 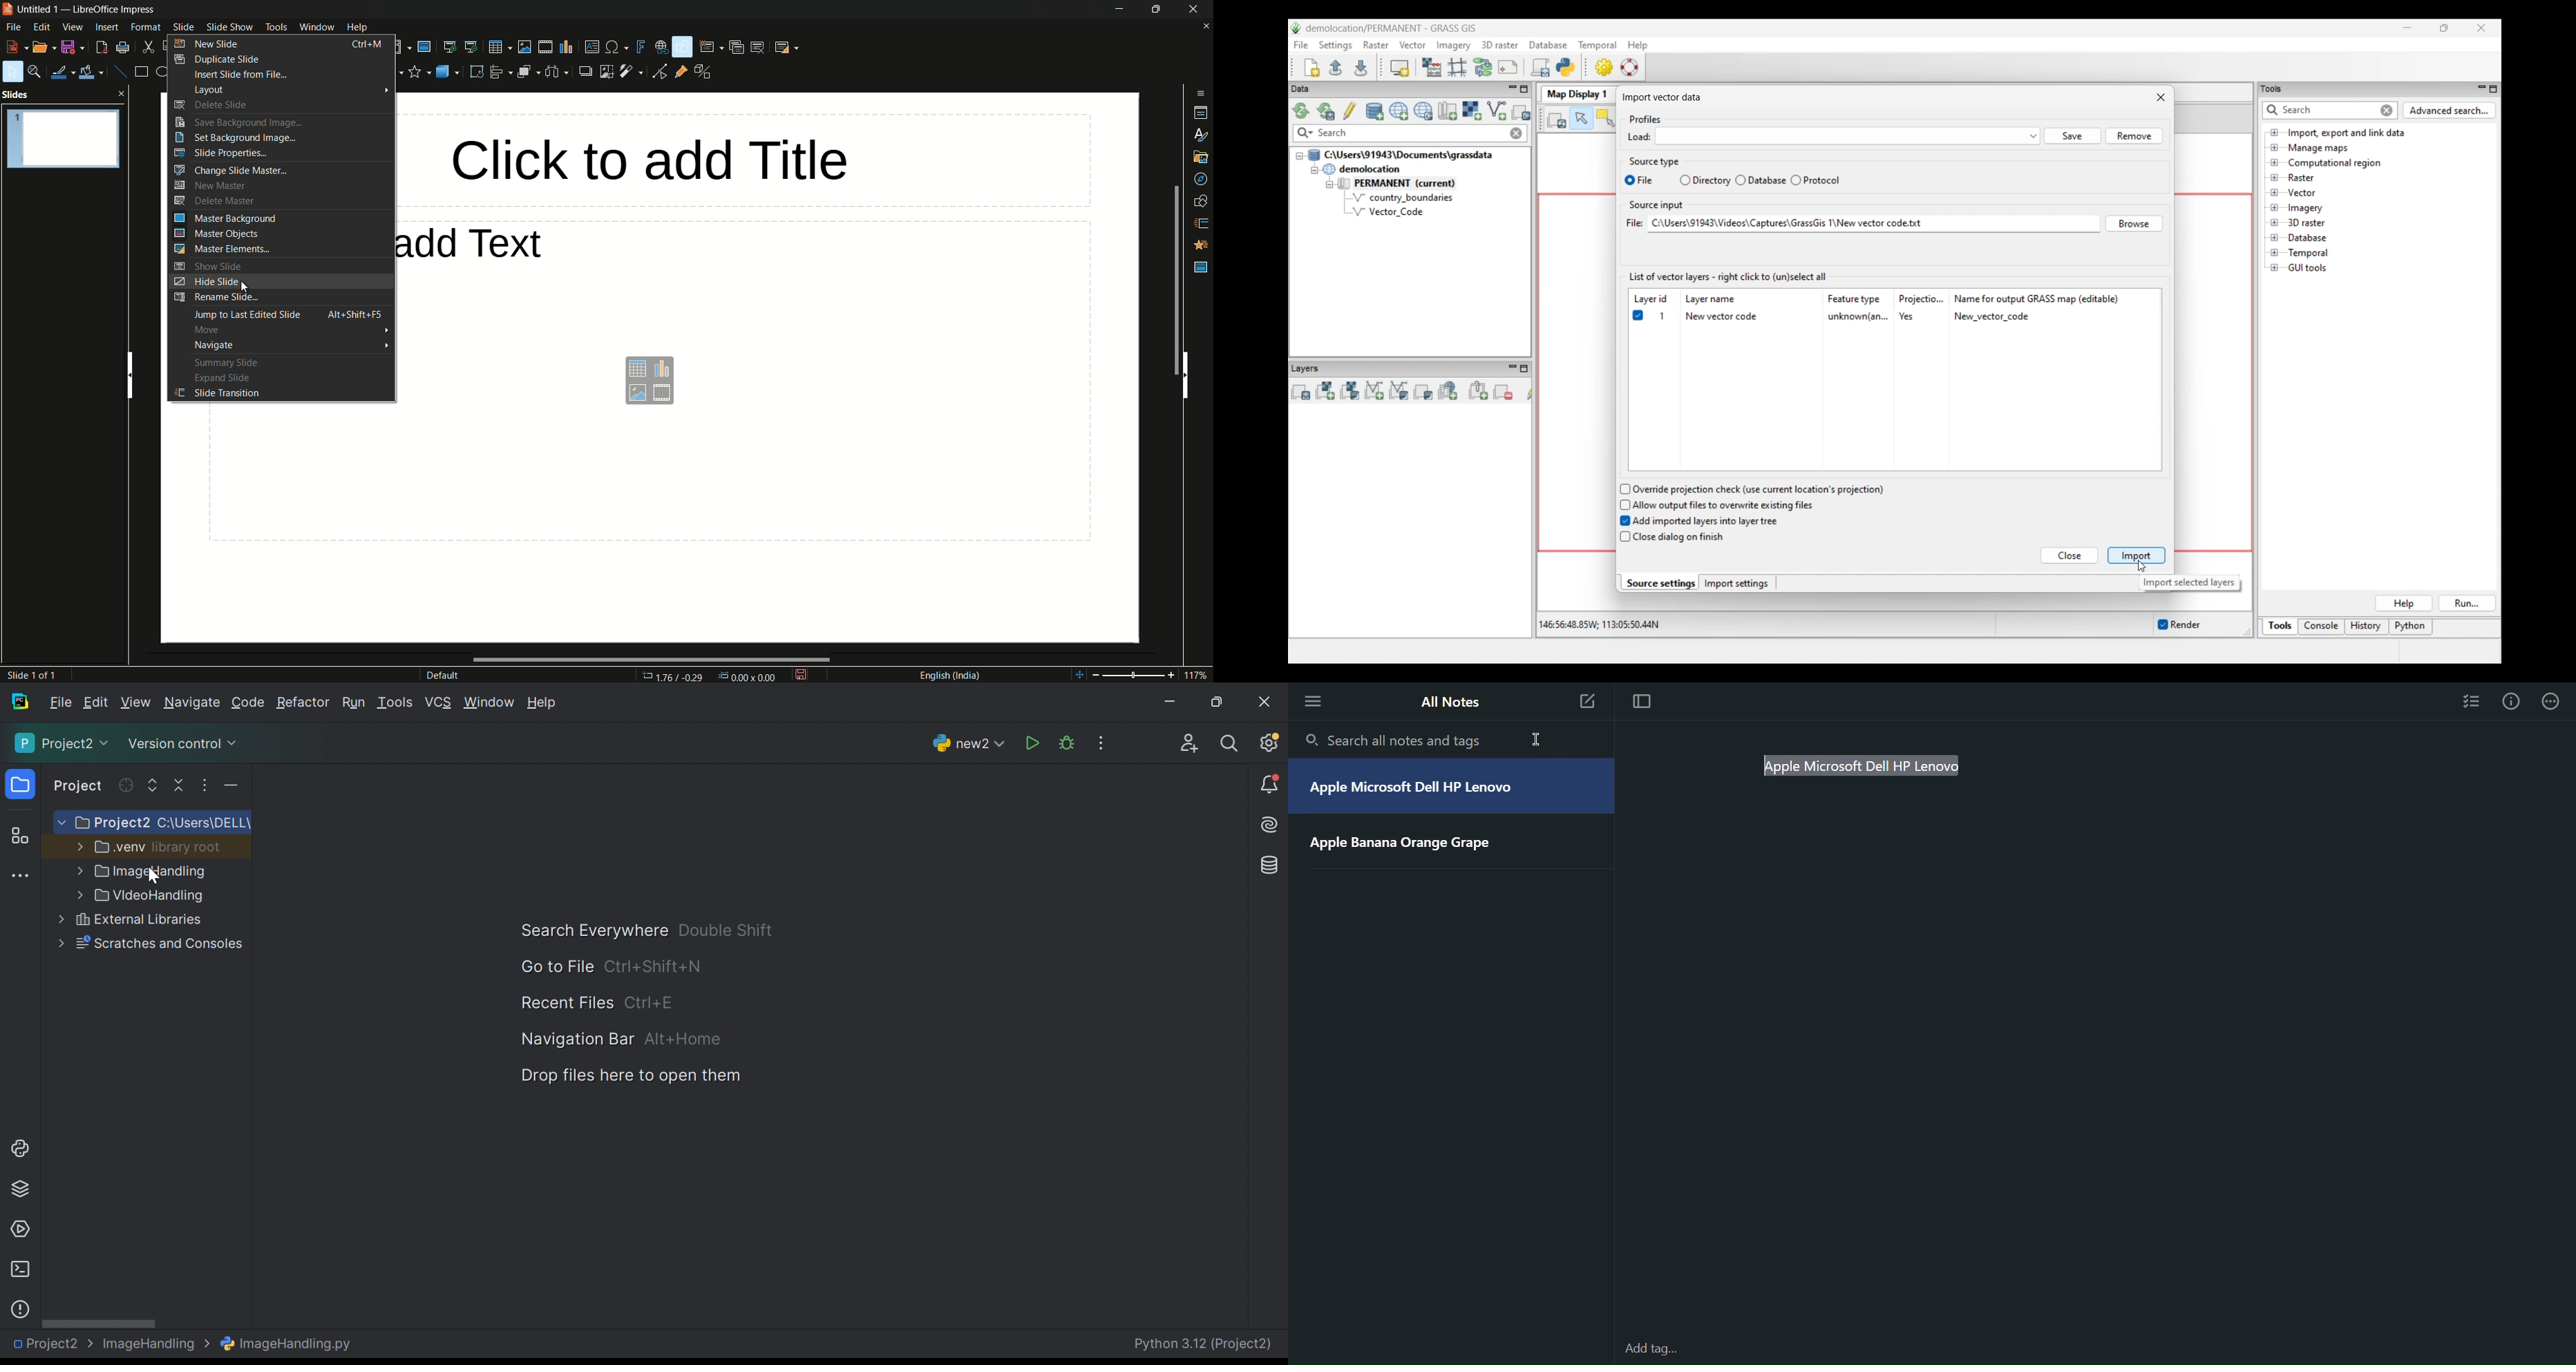 What do you see at coordinates (585, 73) in the screenshot?
I see `shadow` at bounding box center [585, 73].